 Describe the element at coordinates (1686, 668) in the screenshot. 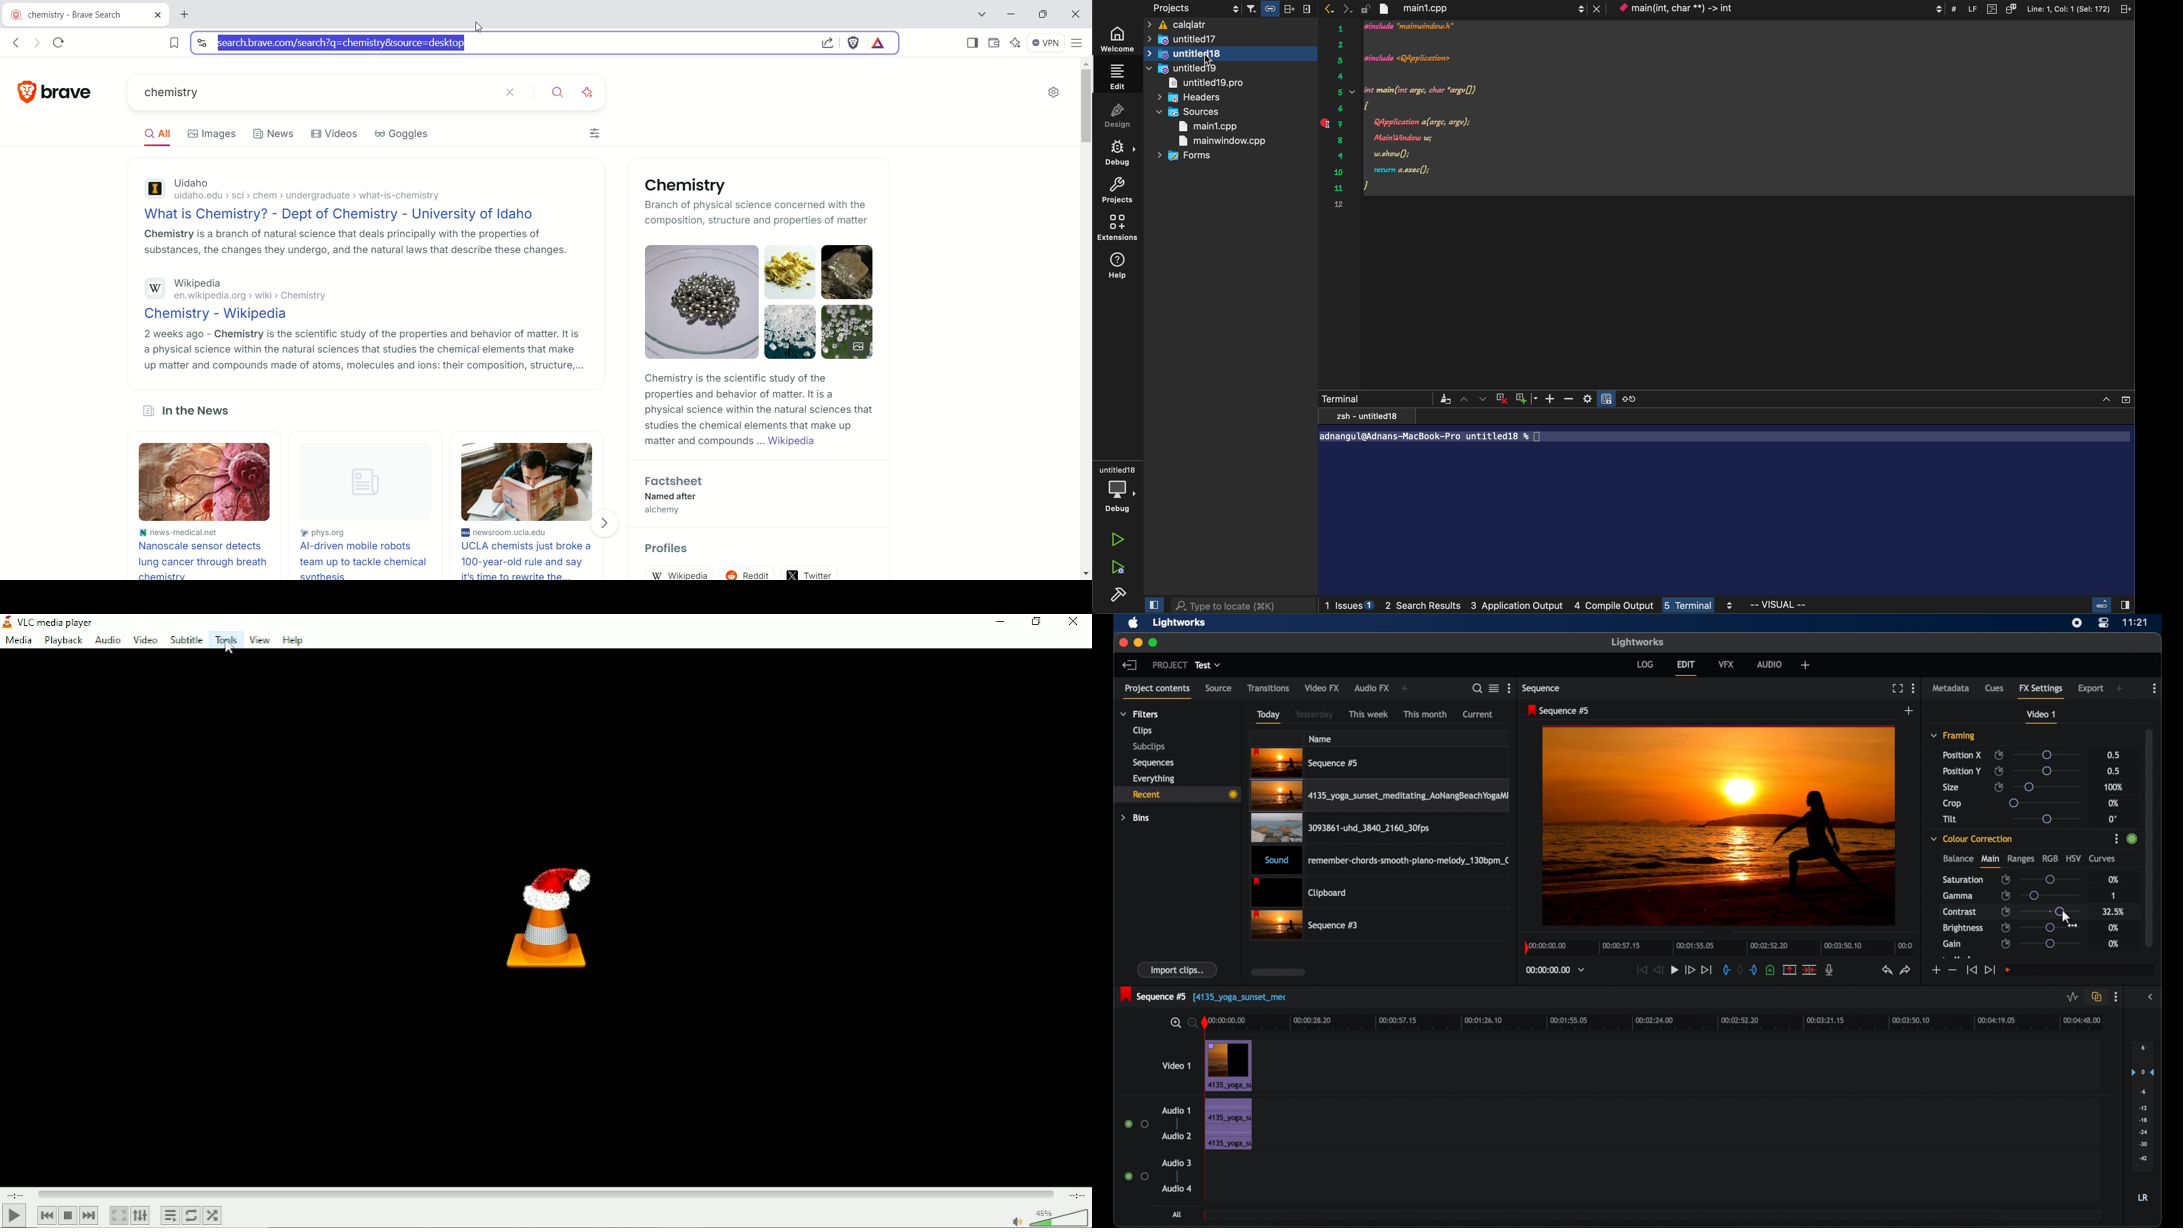

I see `edit` at that location.